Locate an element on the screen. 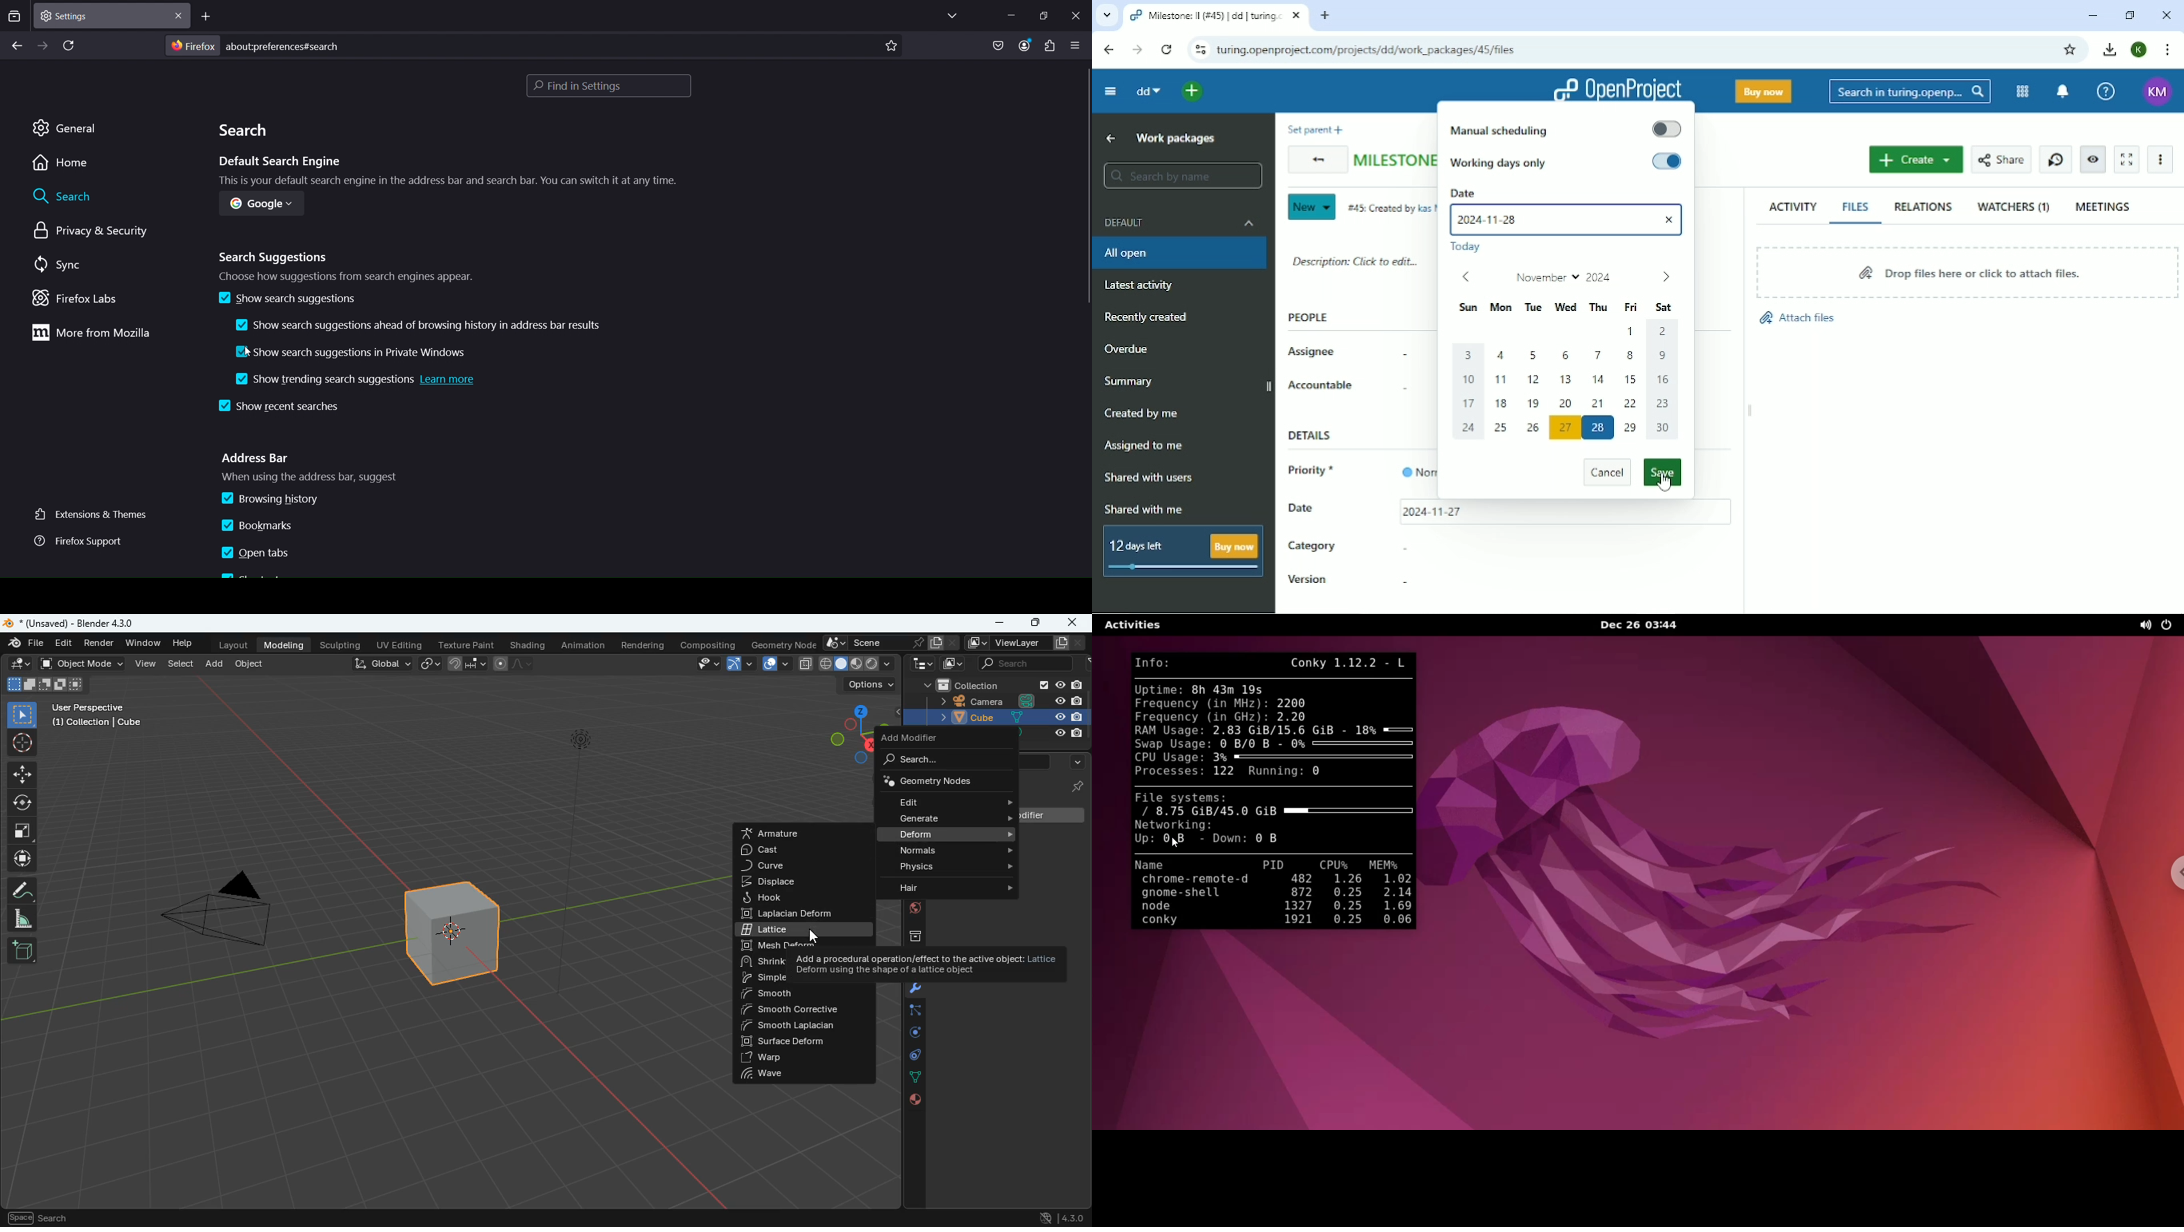 The image size is (2184, 1232). edit is located at coordinates (19, 663).